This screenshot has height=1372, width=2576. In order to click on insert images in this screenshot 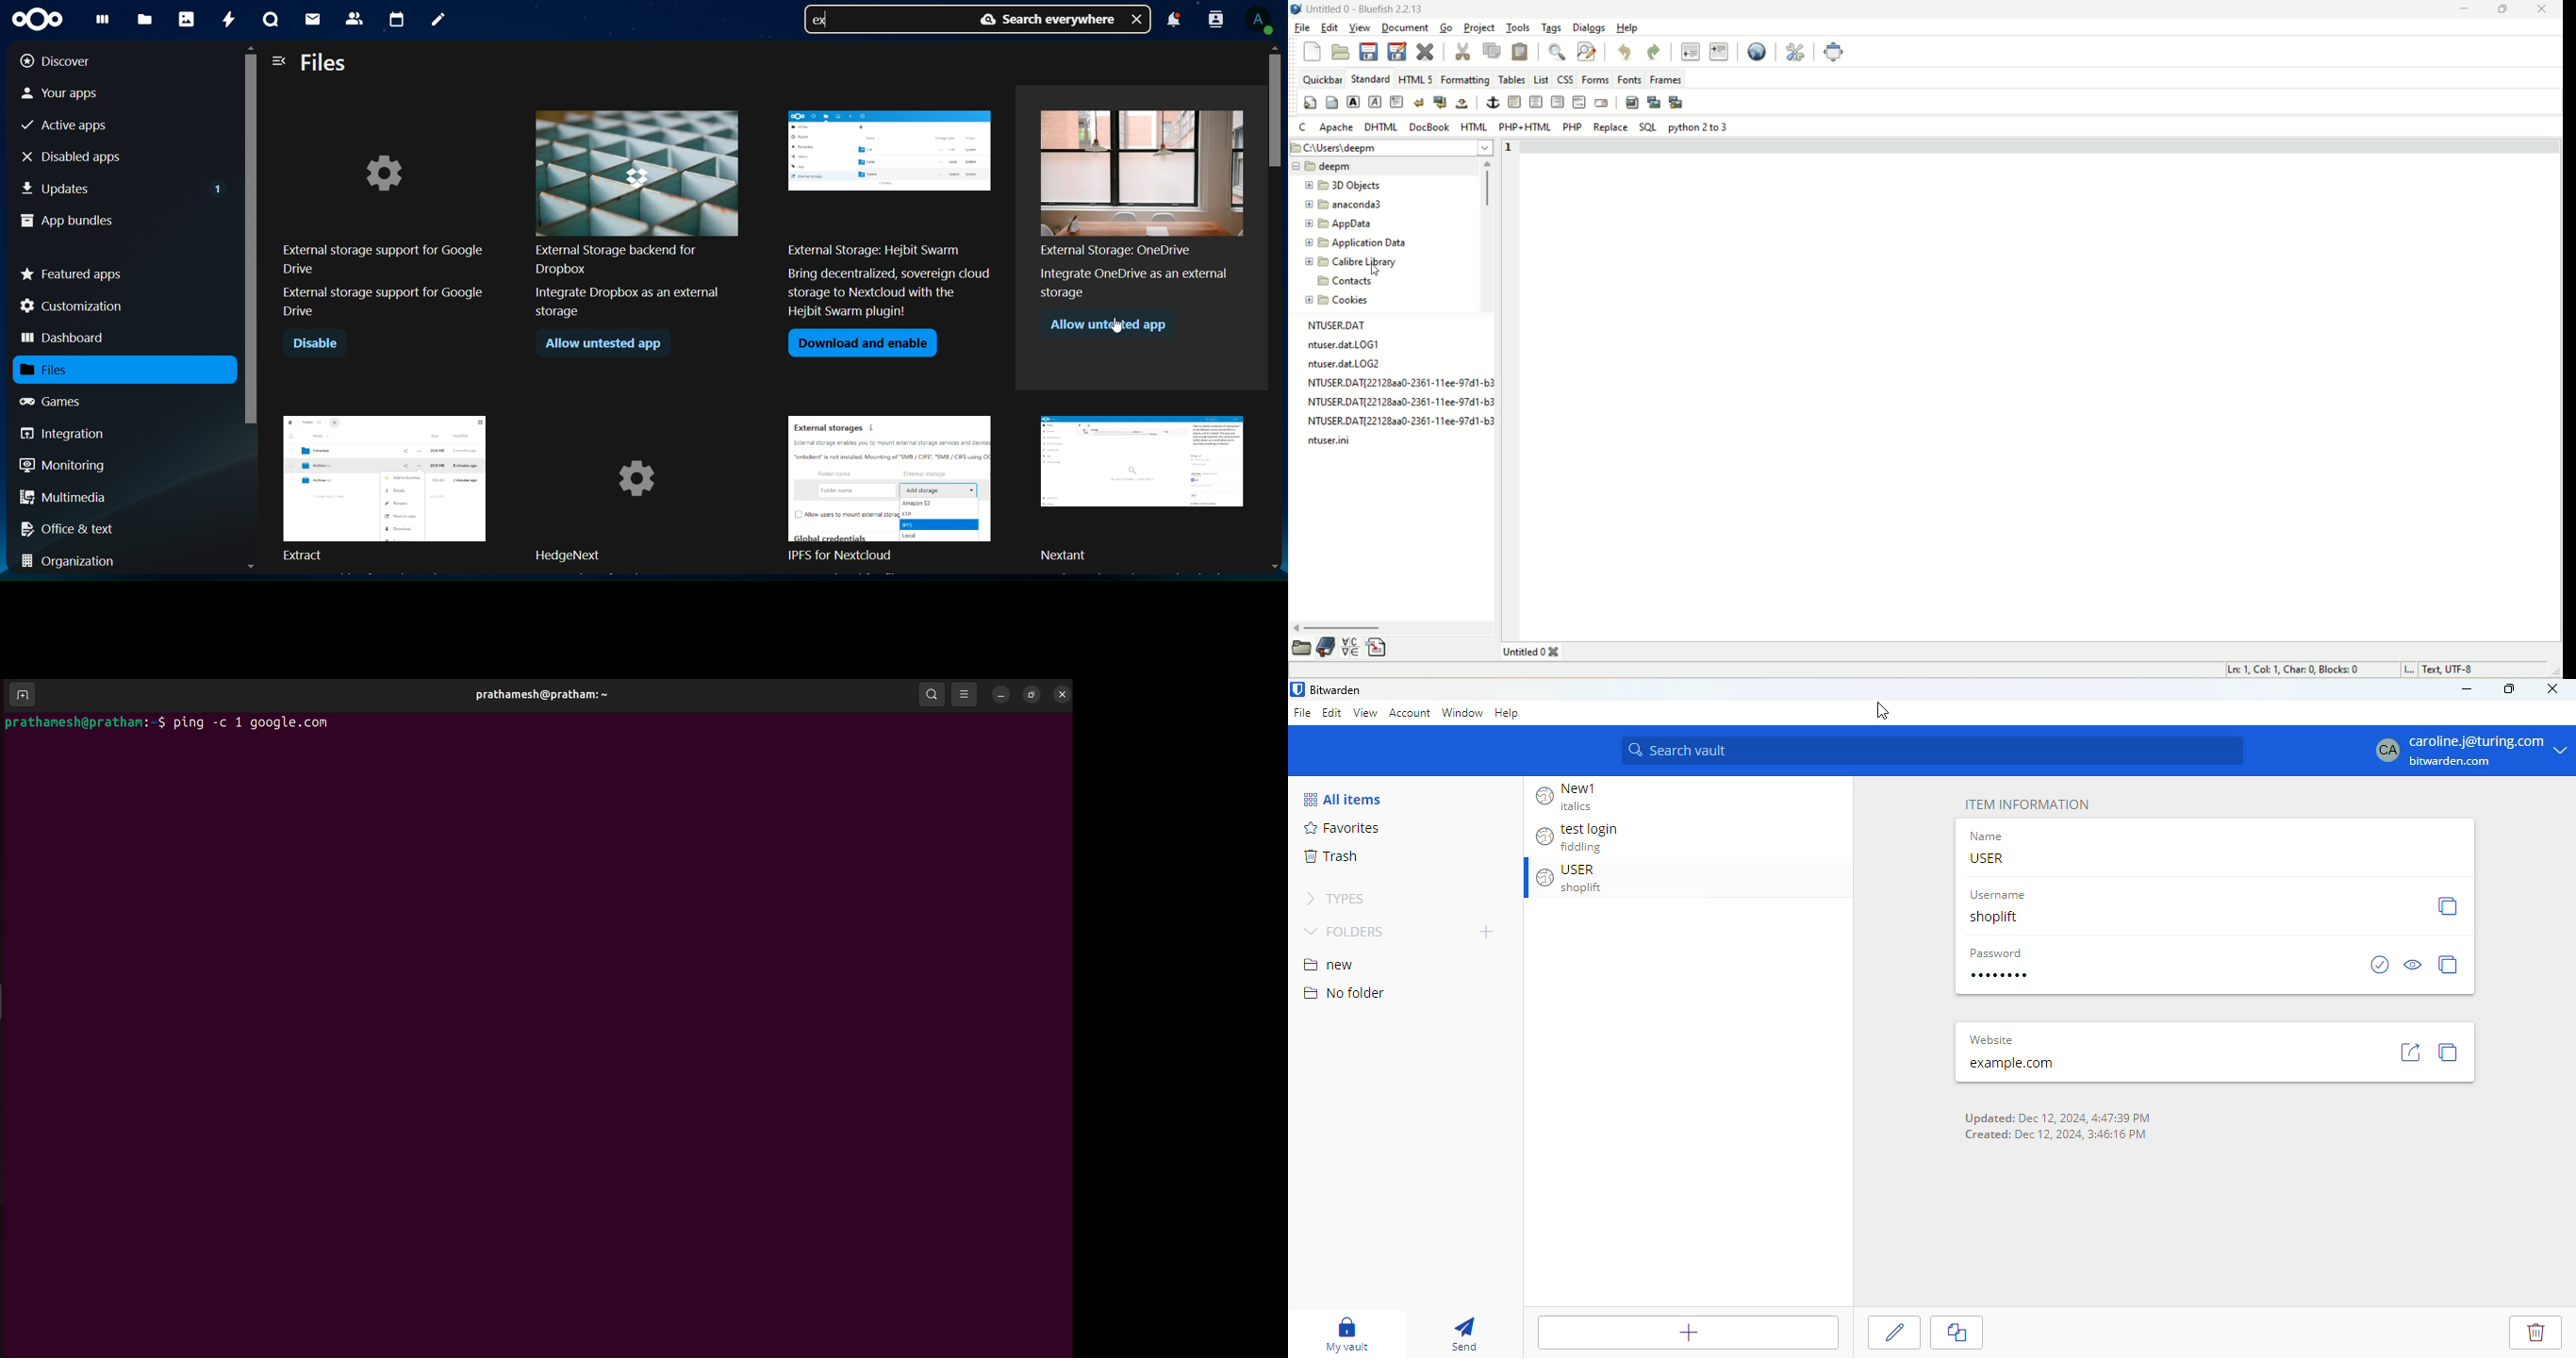, I will do `click(1631, 102)`.